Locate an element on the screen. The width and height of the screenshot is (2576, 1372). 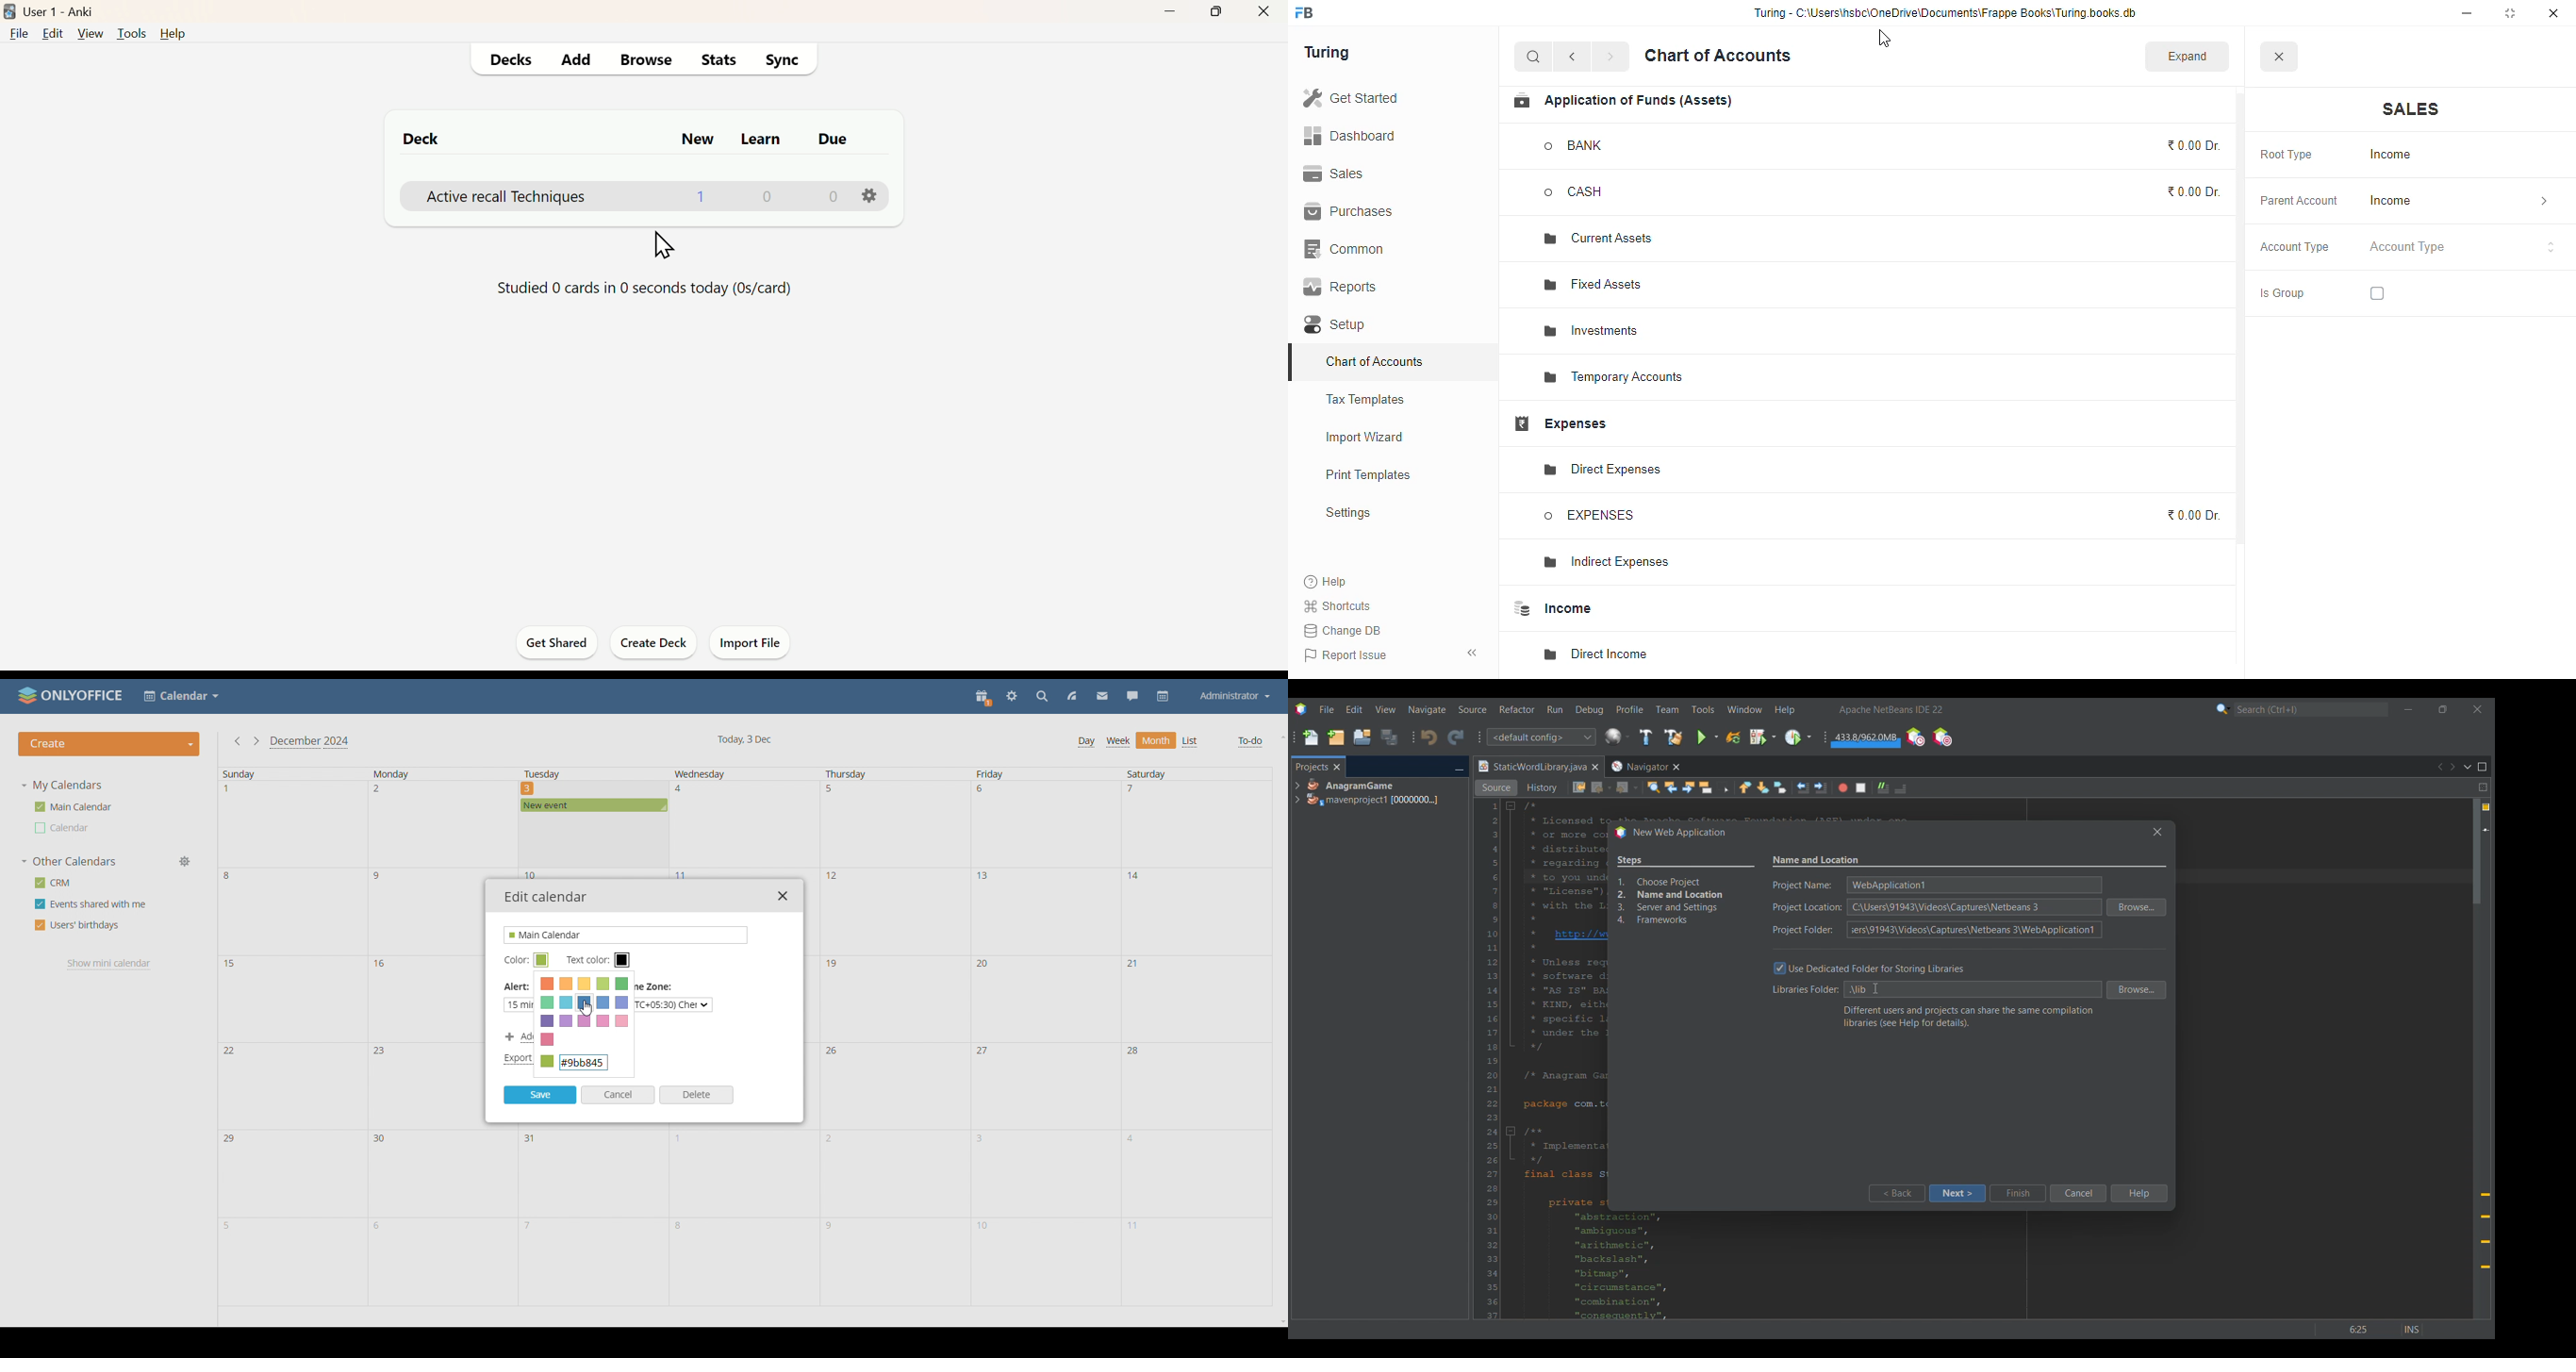
reports is located at coordinates (1341, 287).